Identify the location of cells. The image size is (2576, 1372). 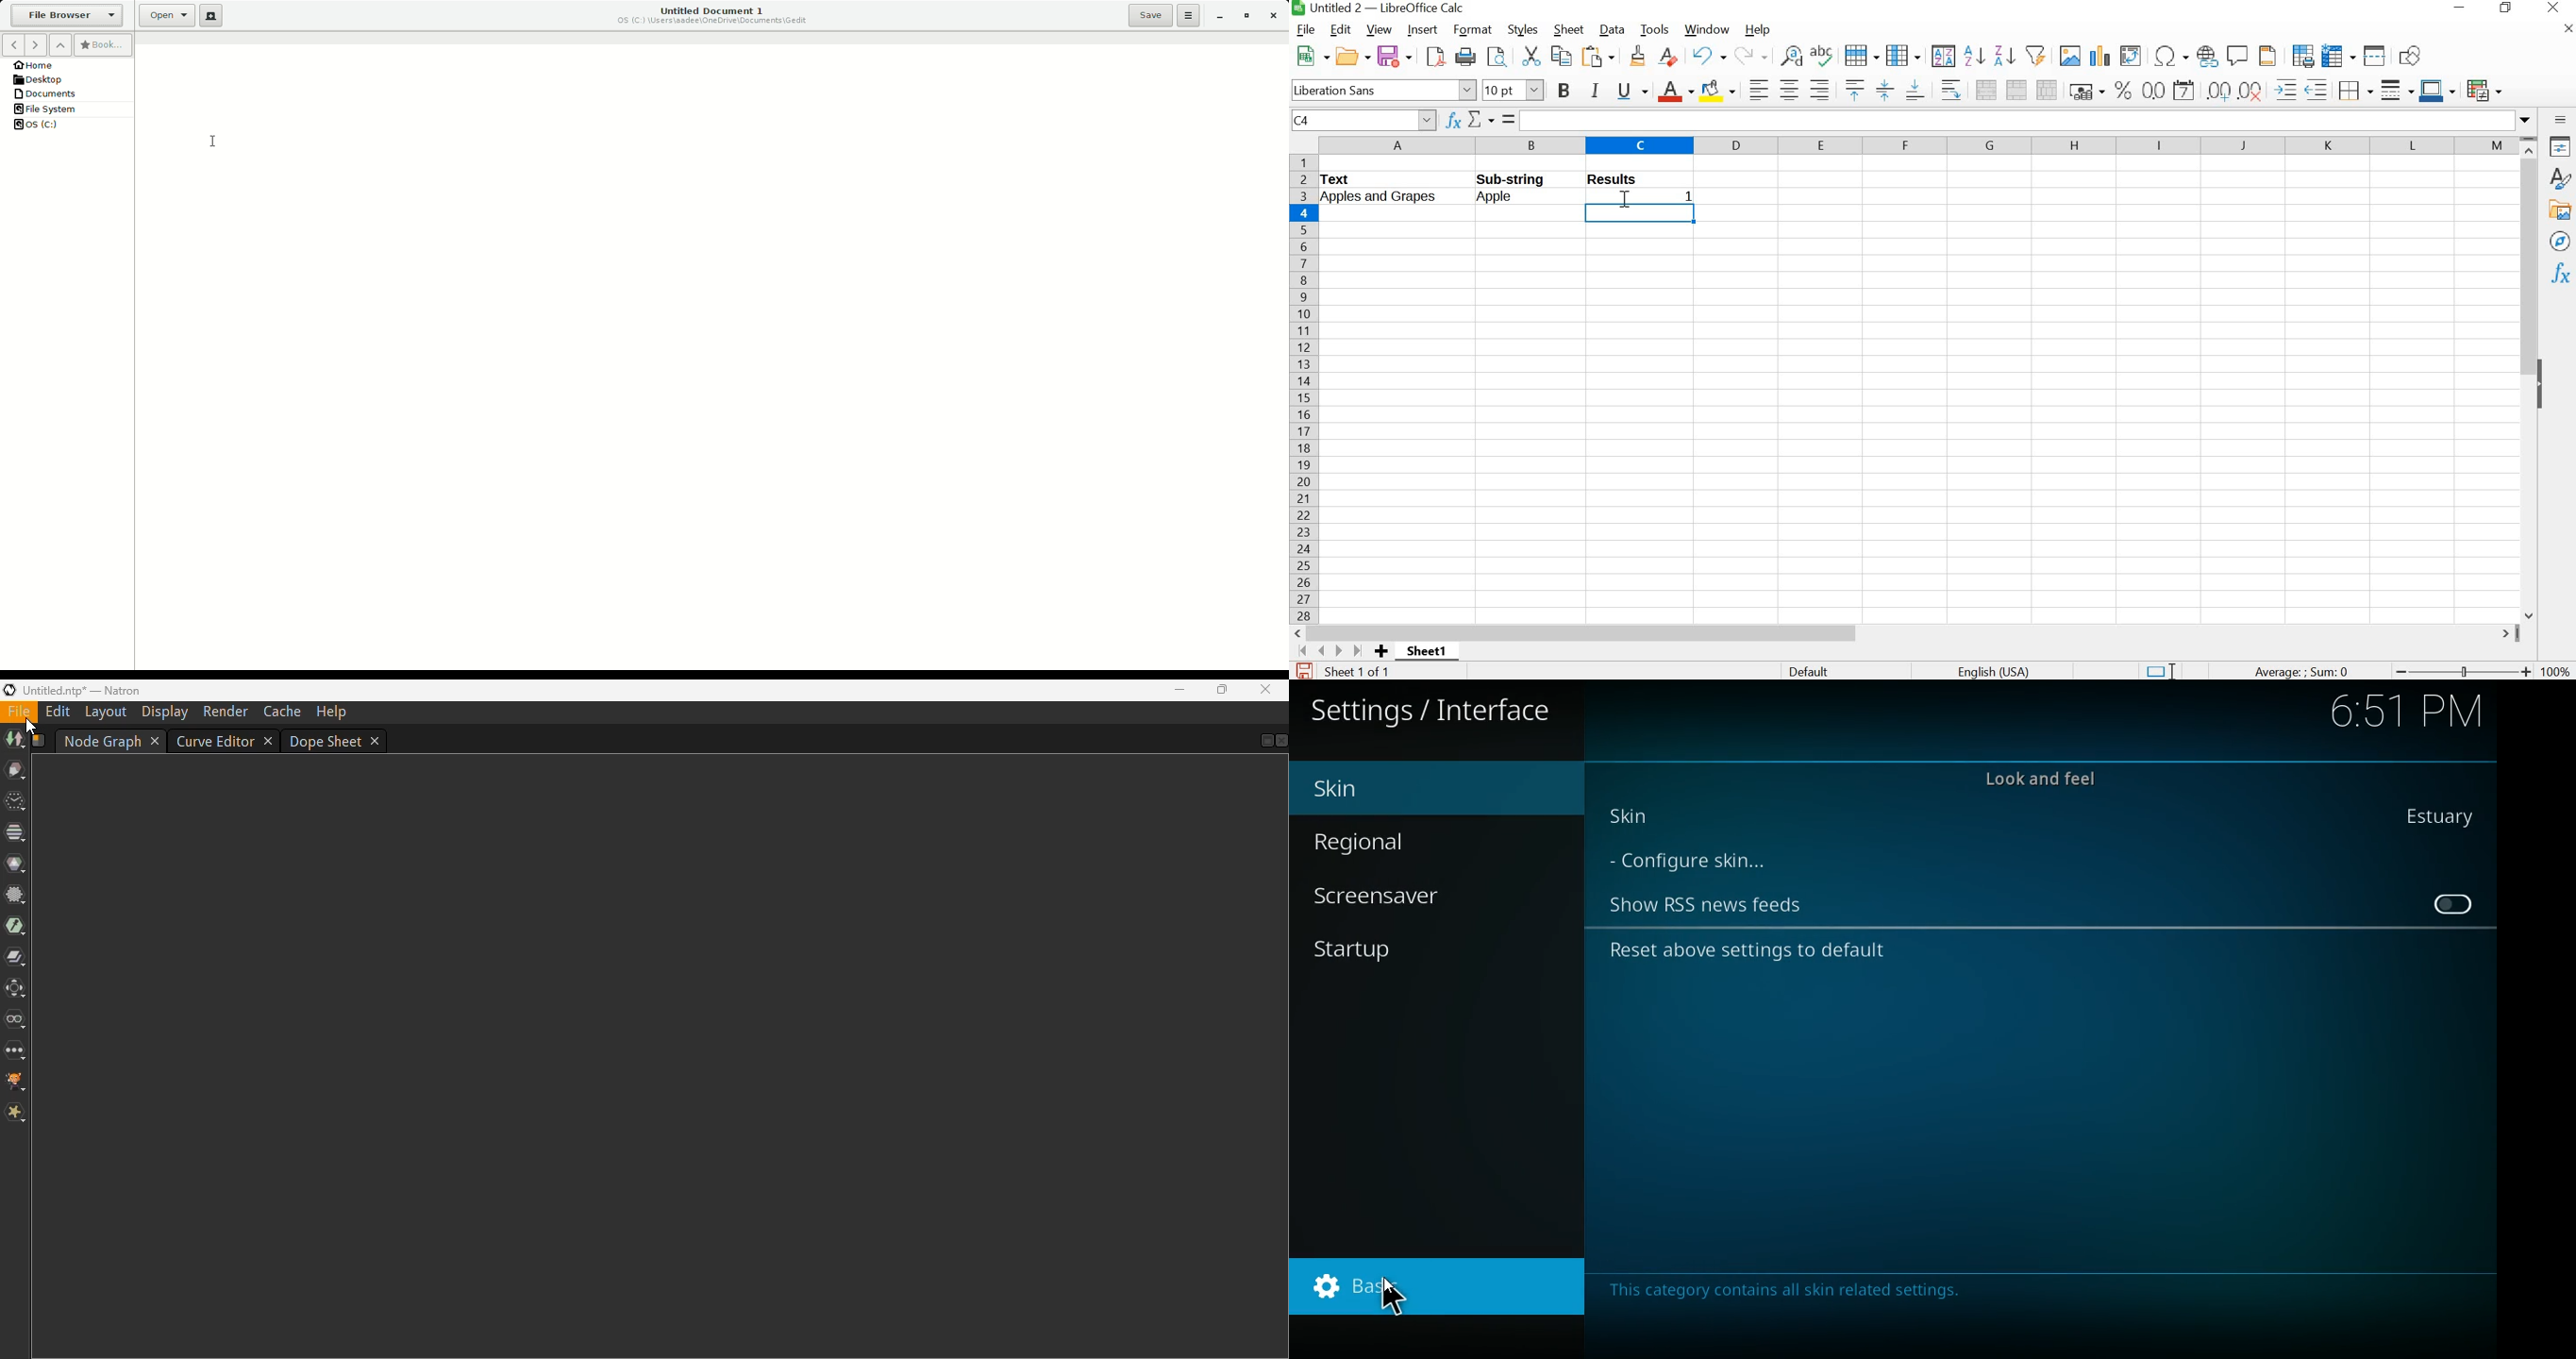
(2108, 190).